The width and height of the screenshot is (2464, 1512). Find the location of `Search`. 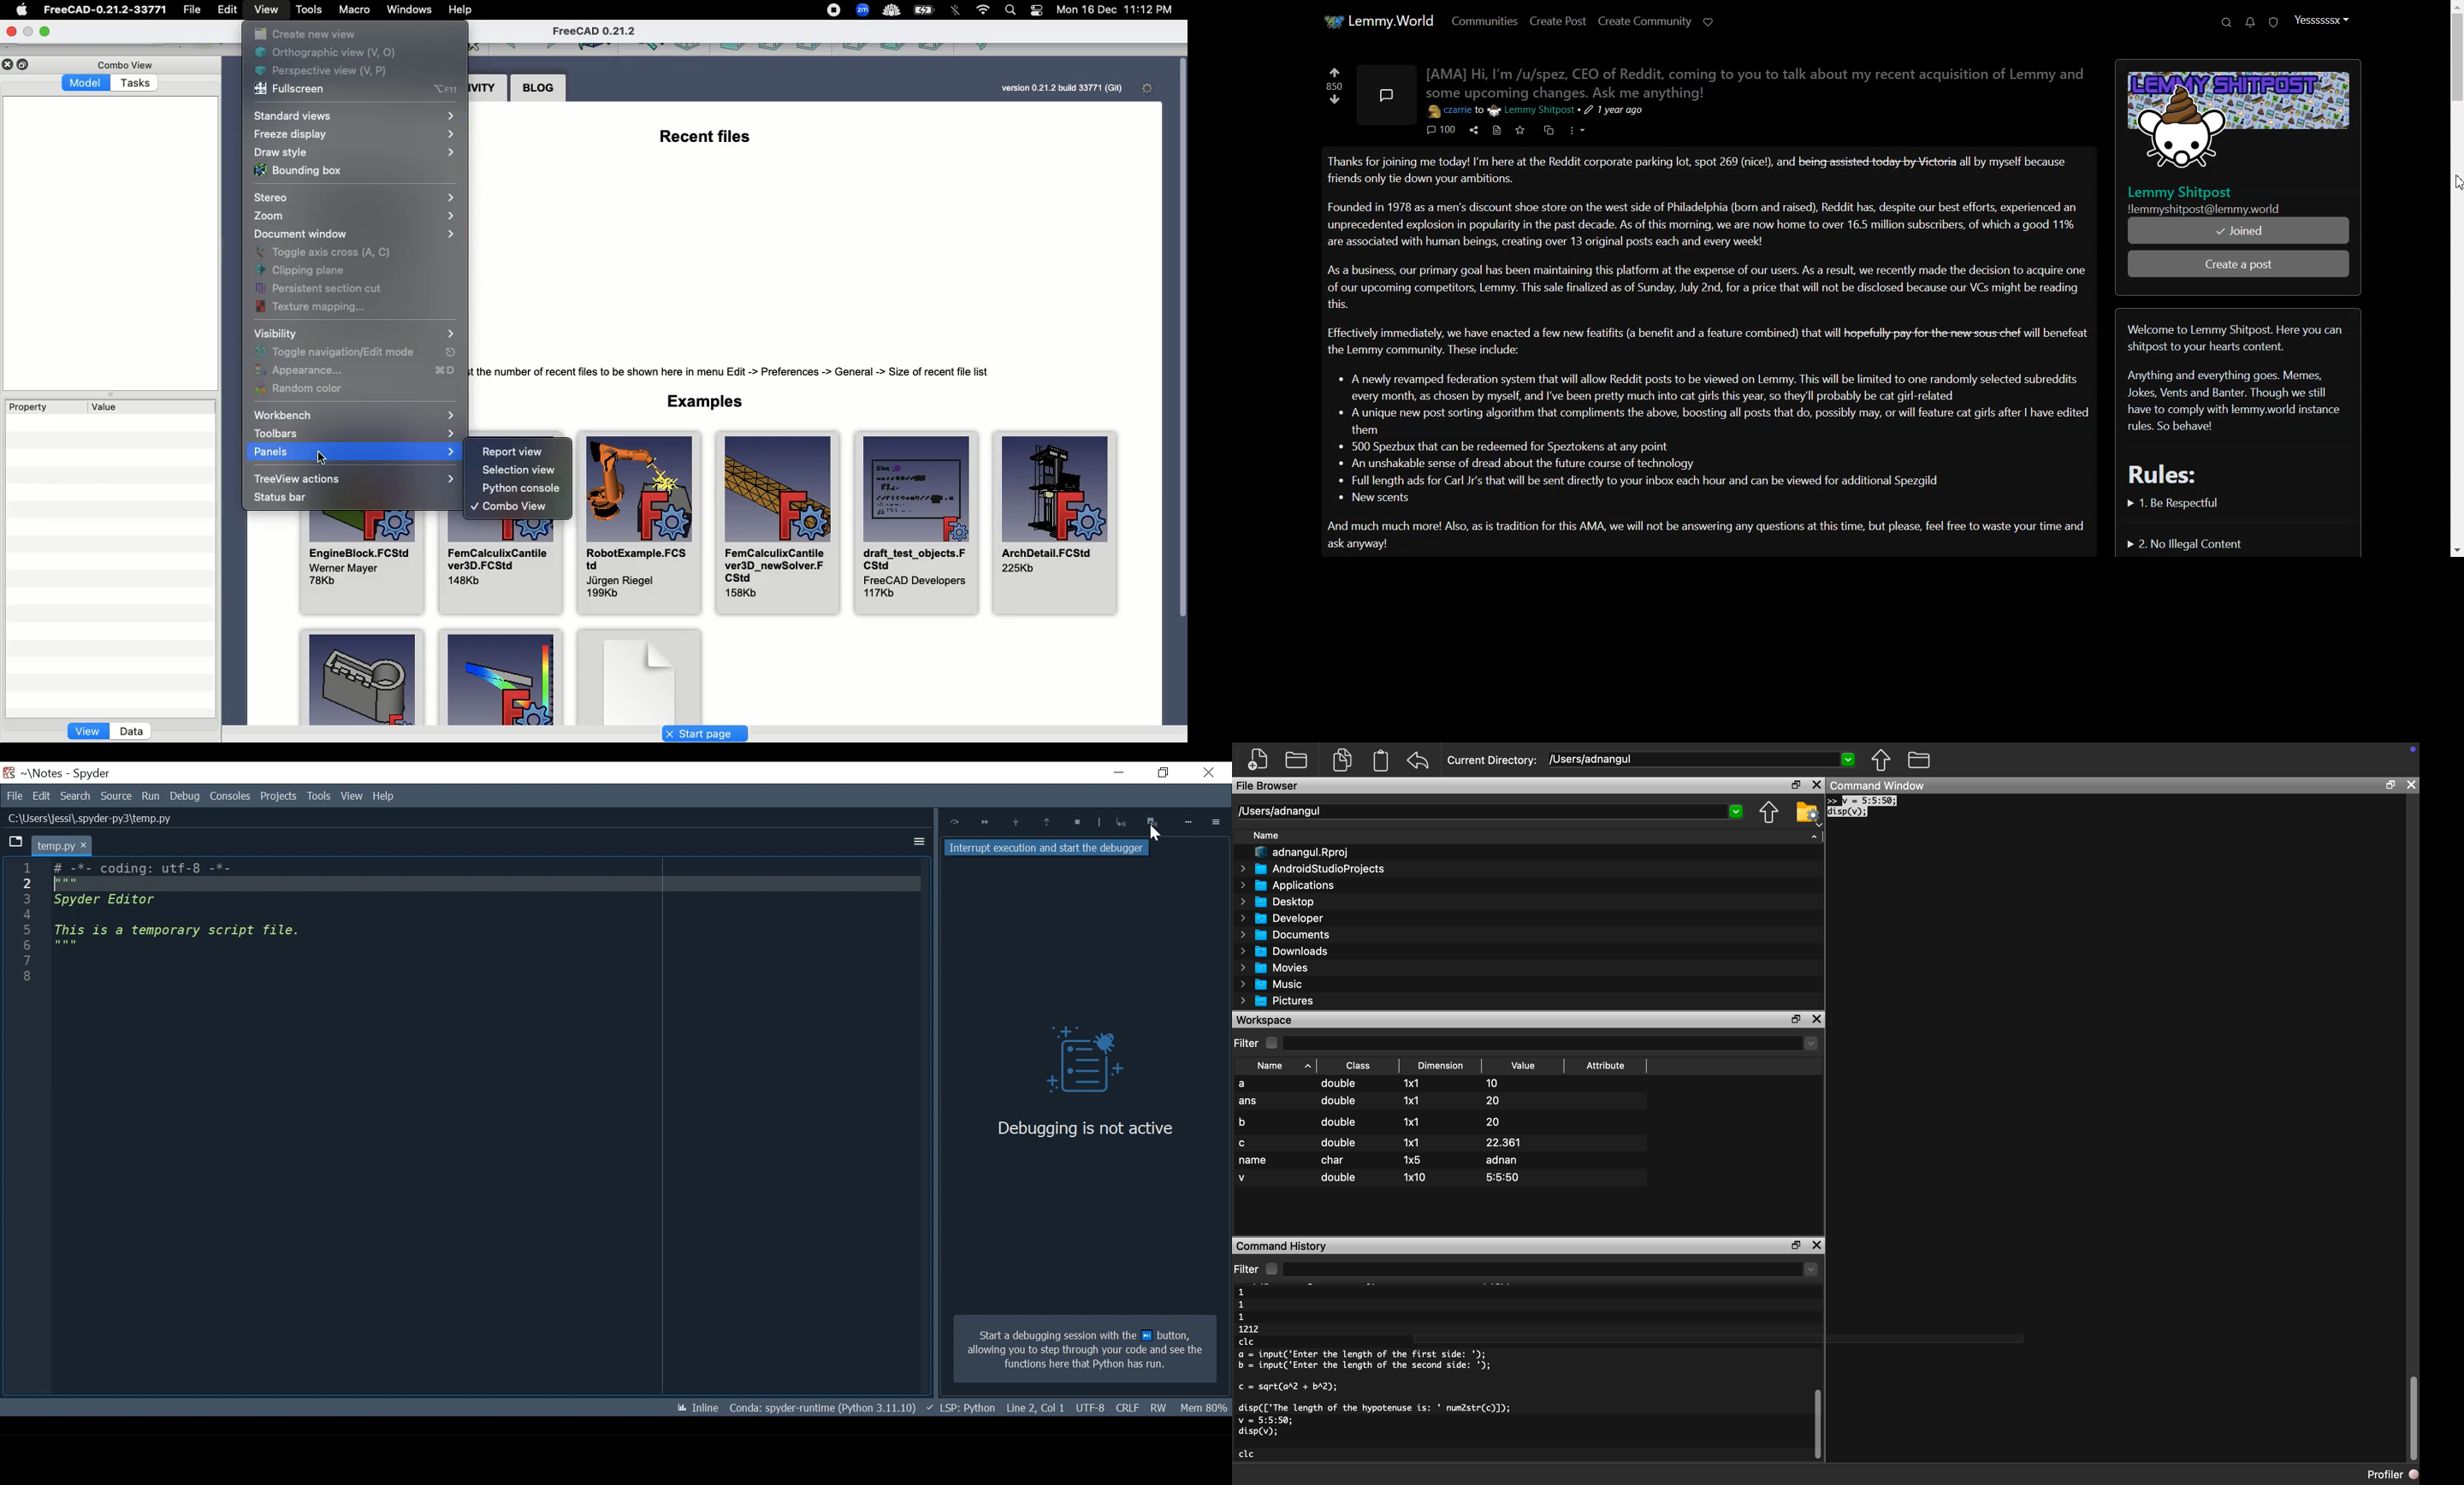

Search is located at coordinates (1012, 10).